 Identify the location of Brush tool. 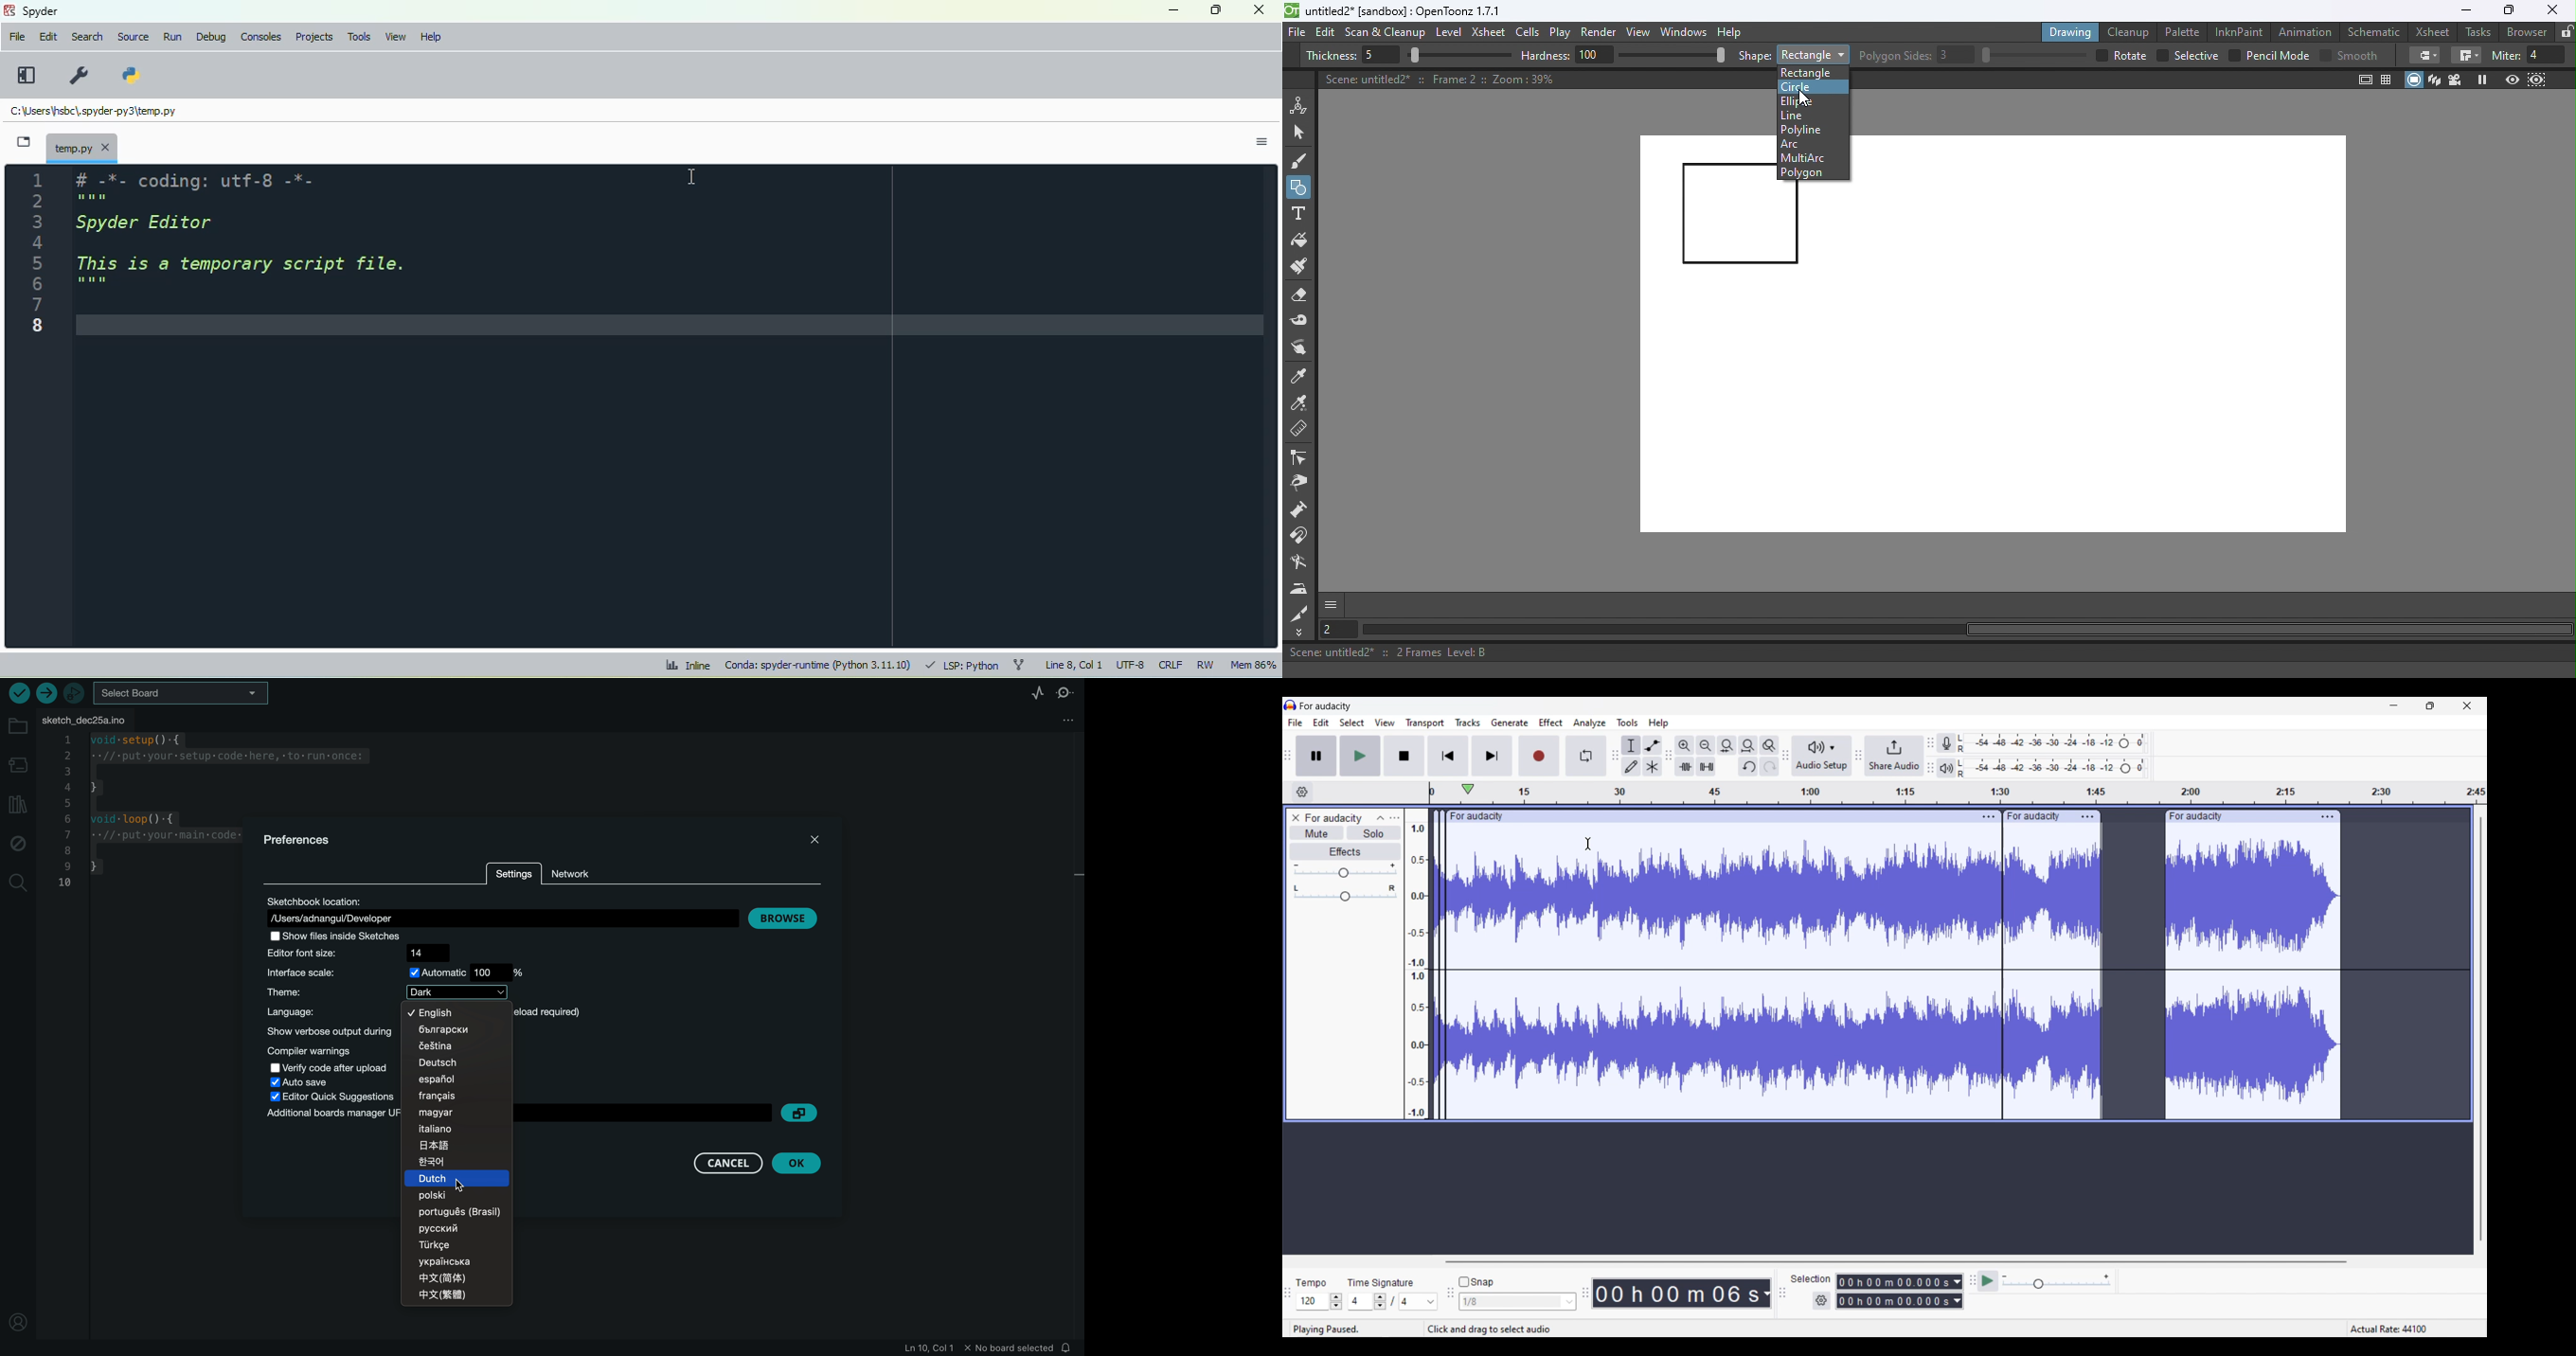
(1303, 160).